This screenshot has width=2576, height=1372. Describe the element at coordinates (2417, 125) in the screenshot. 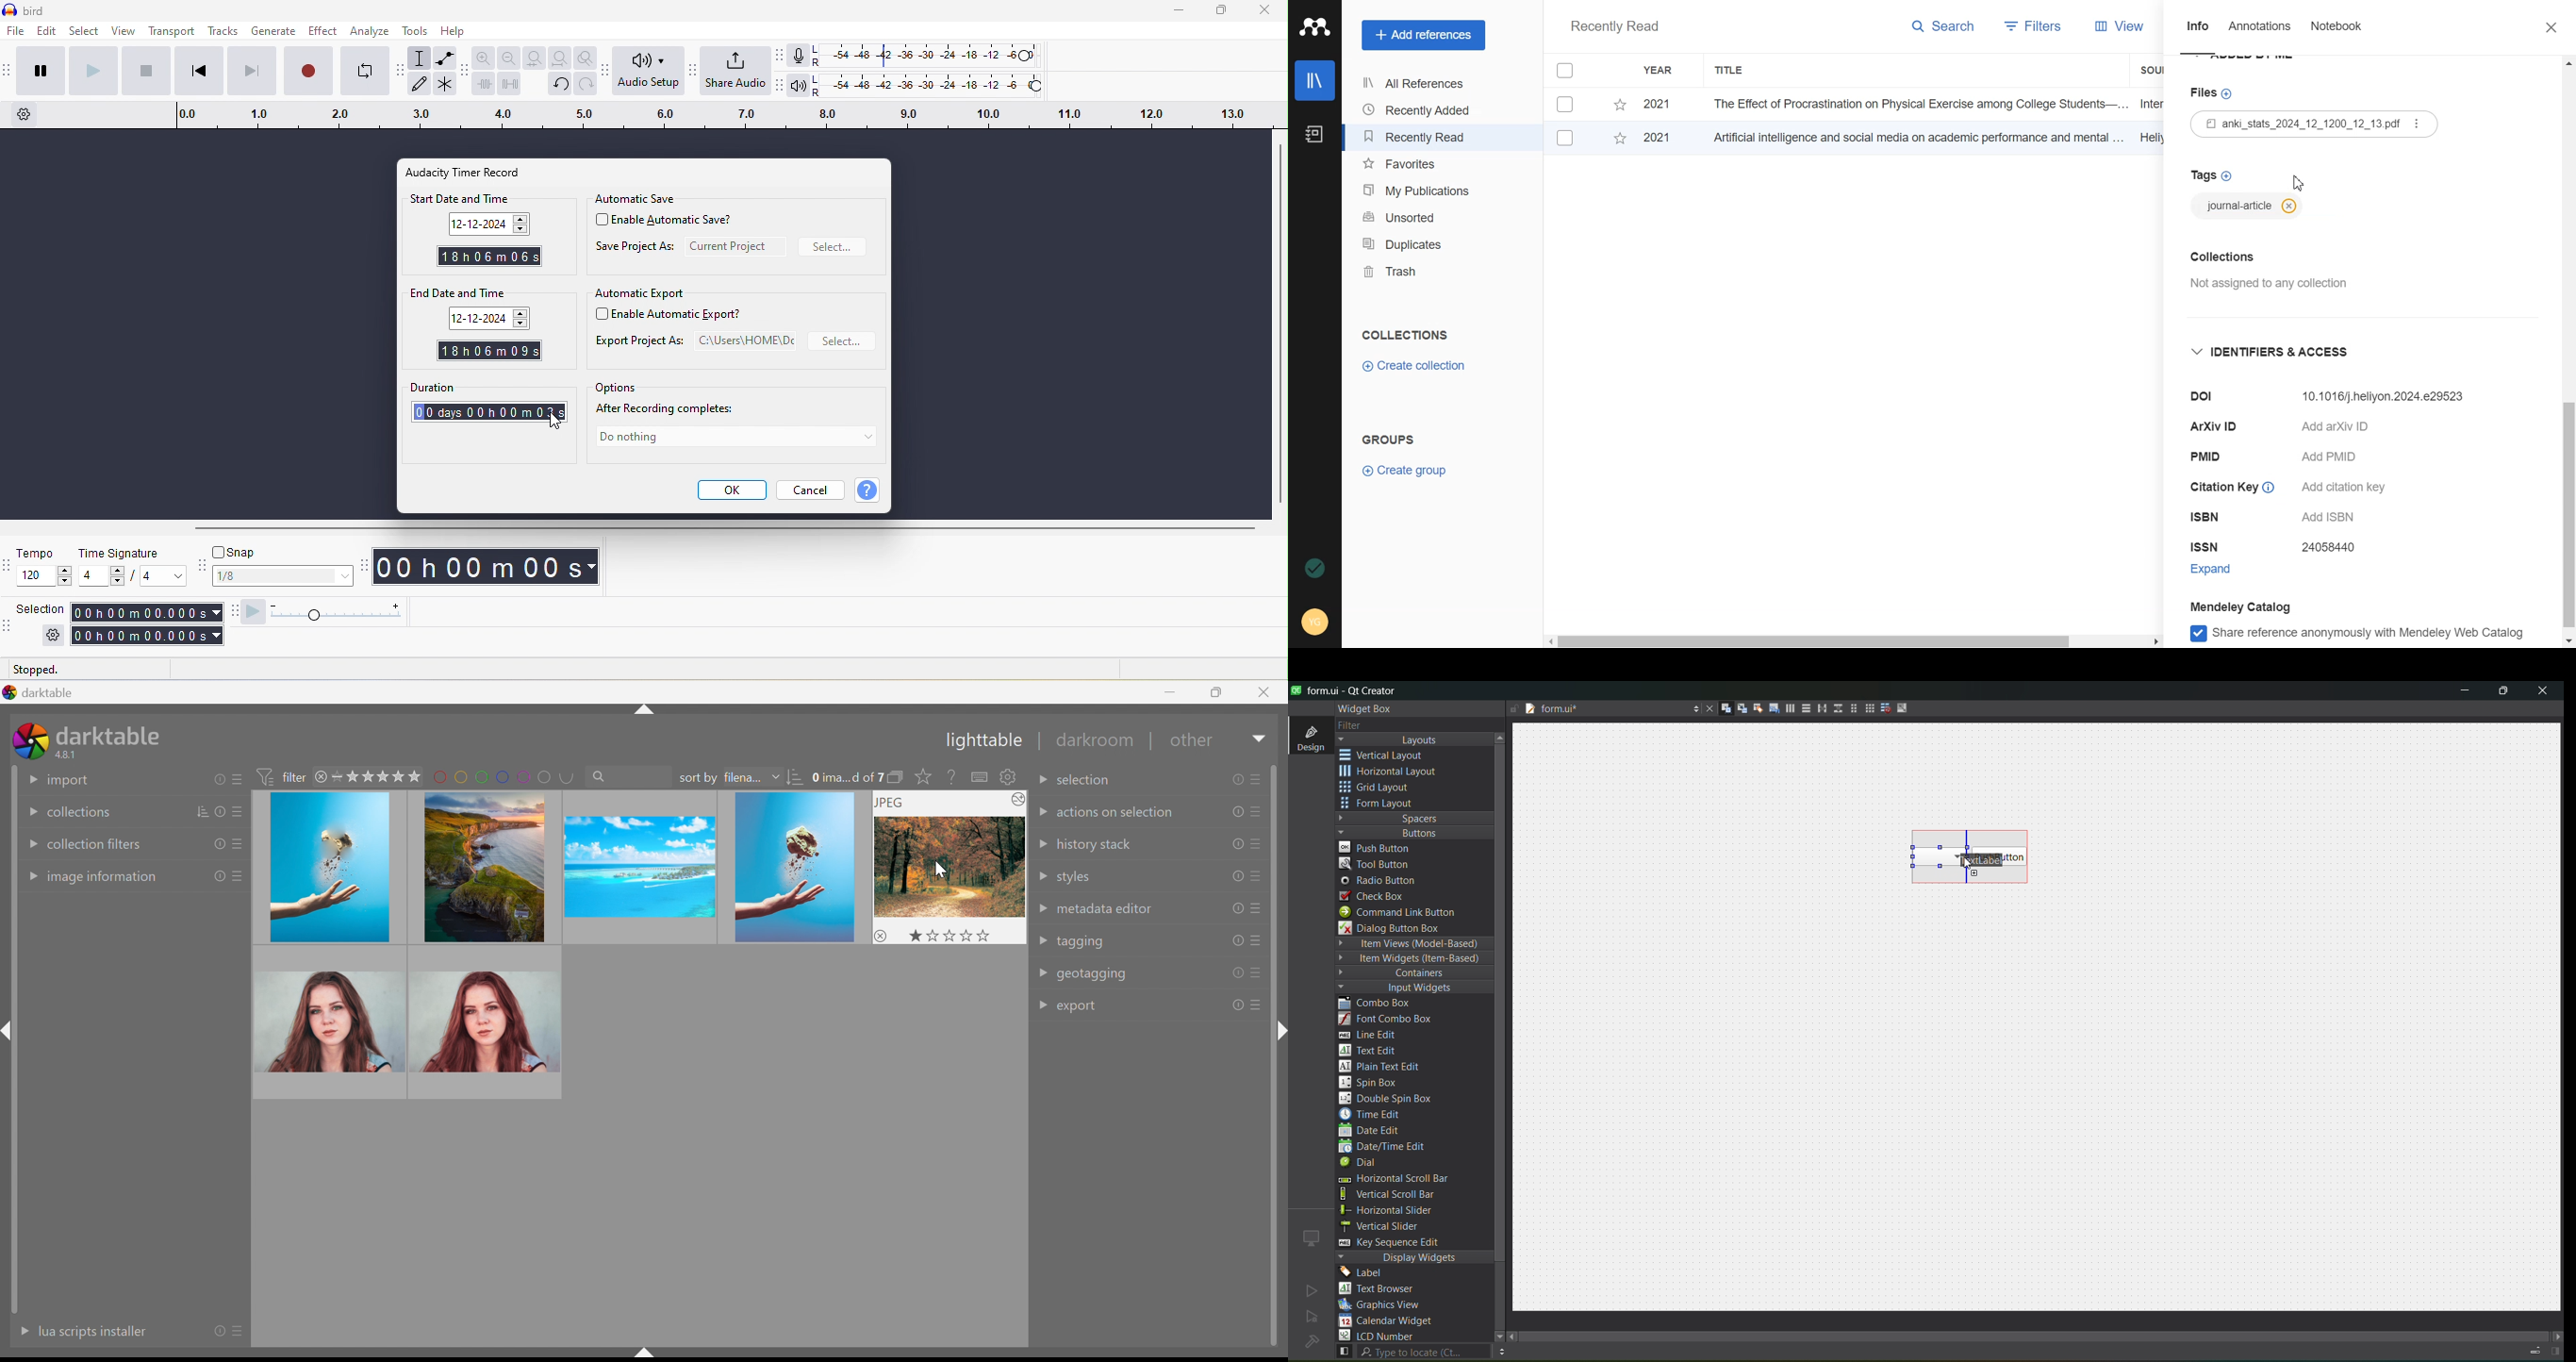

I see `options` at that location.